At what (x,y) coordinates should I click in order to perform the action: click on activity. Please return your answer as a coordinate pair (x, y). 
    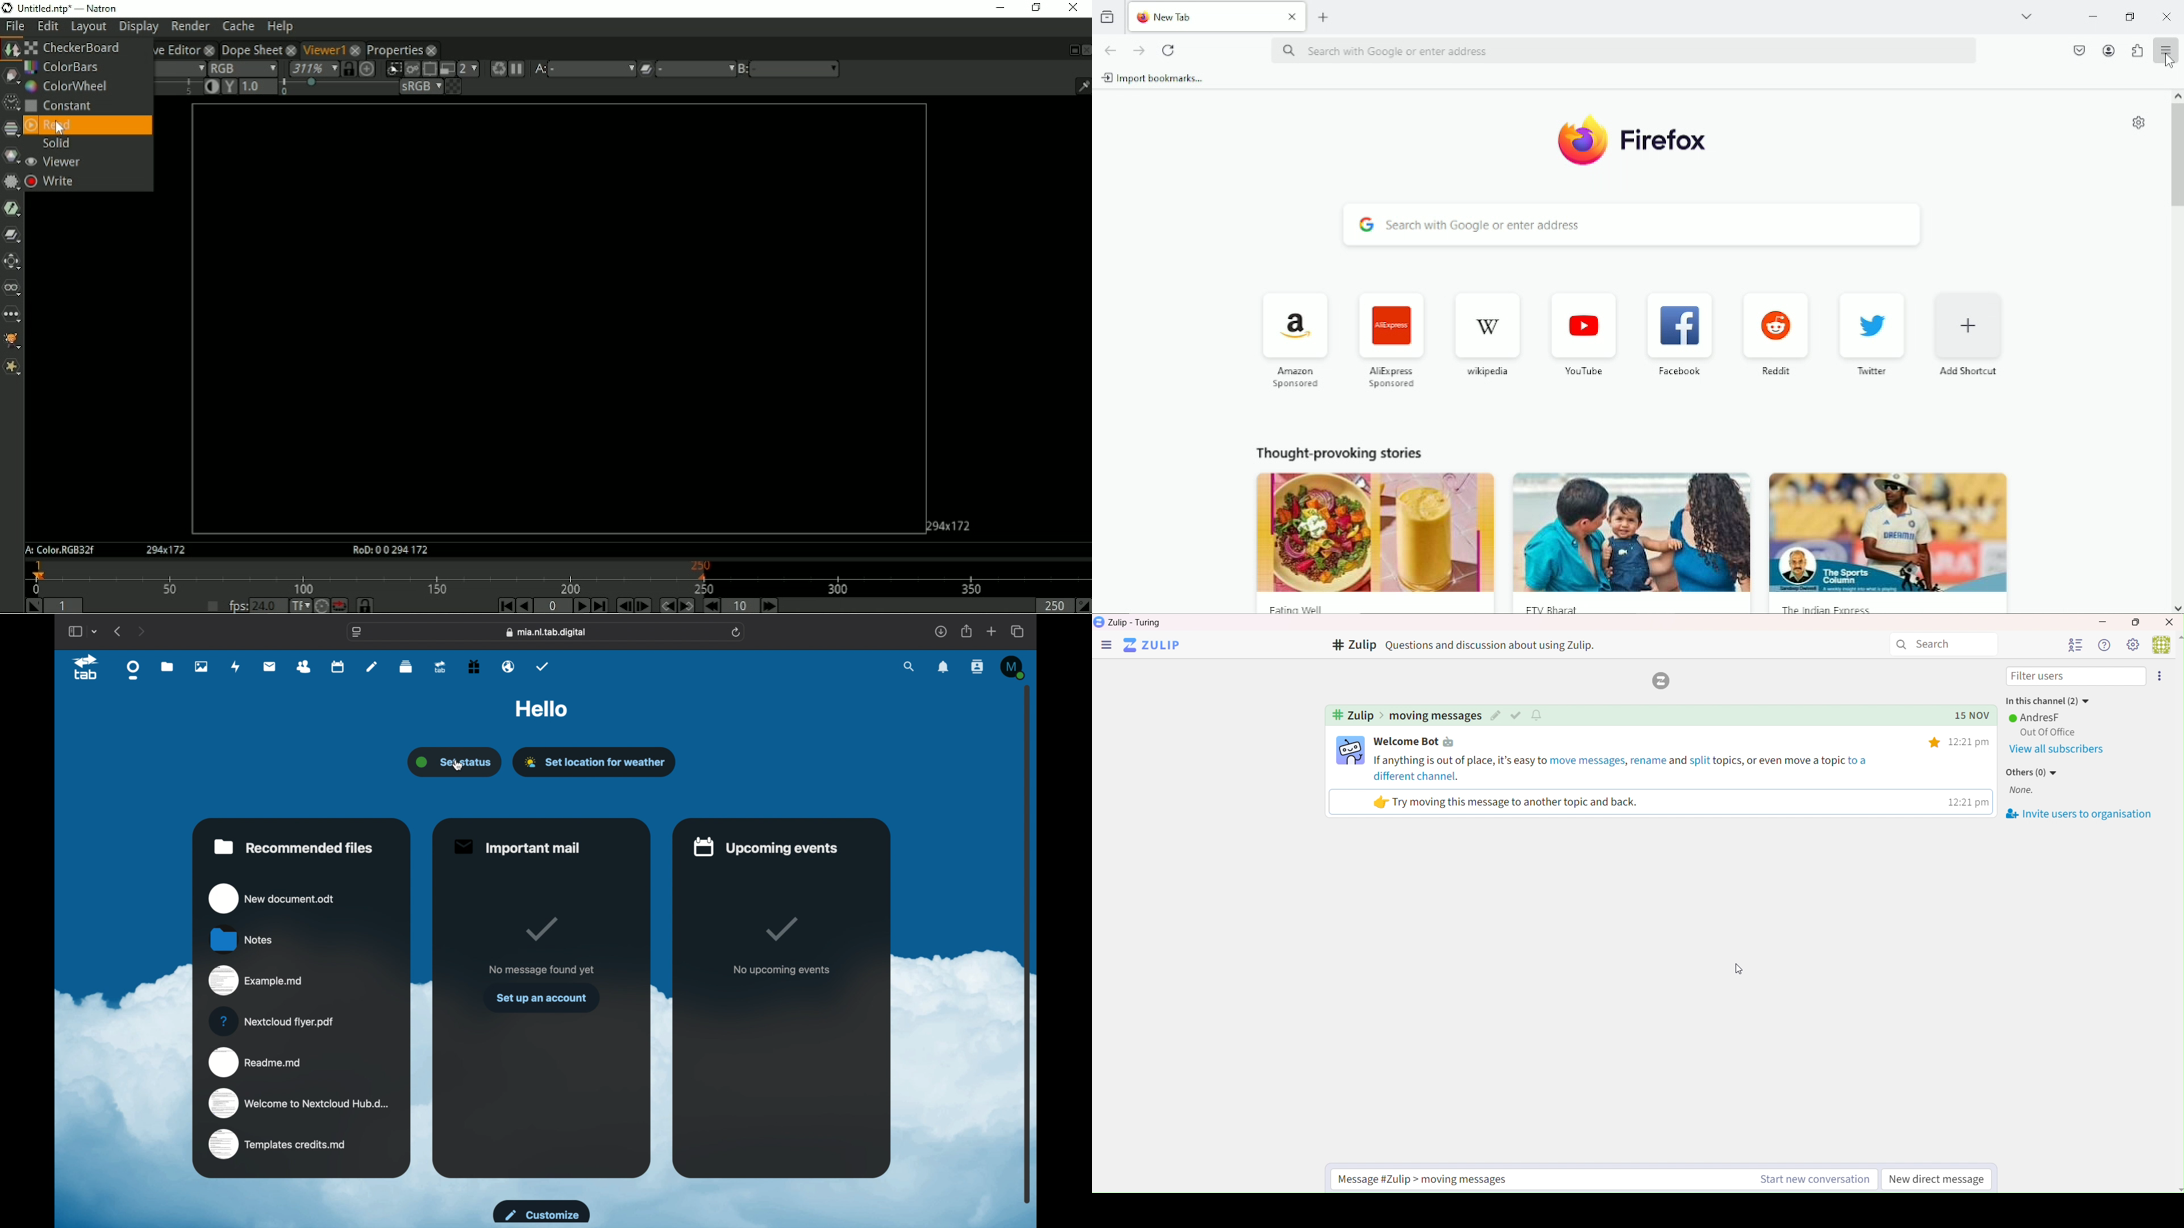
    Looking at the image, I should click on (238, 666).